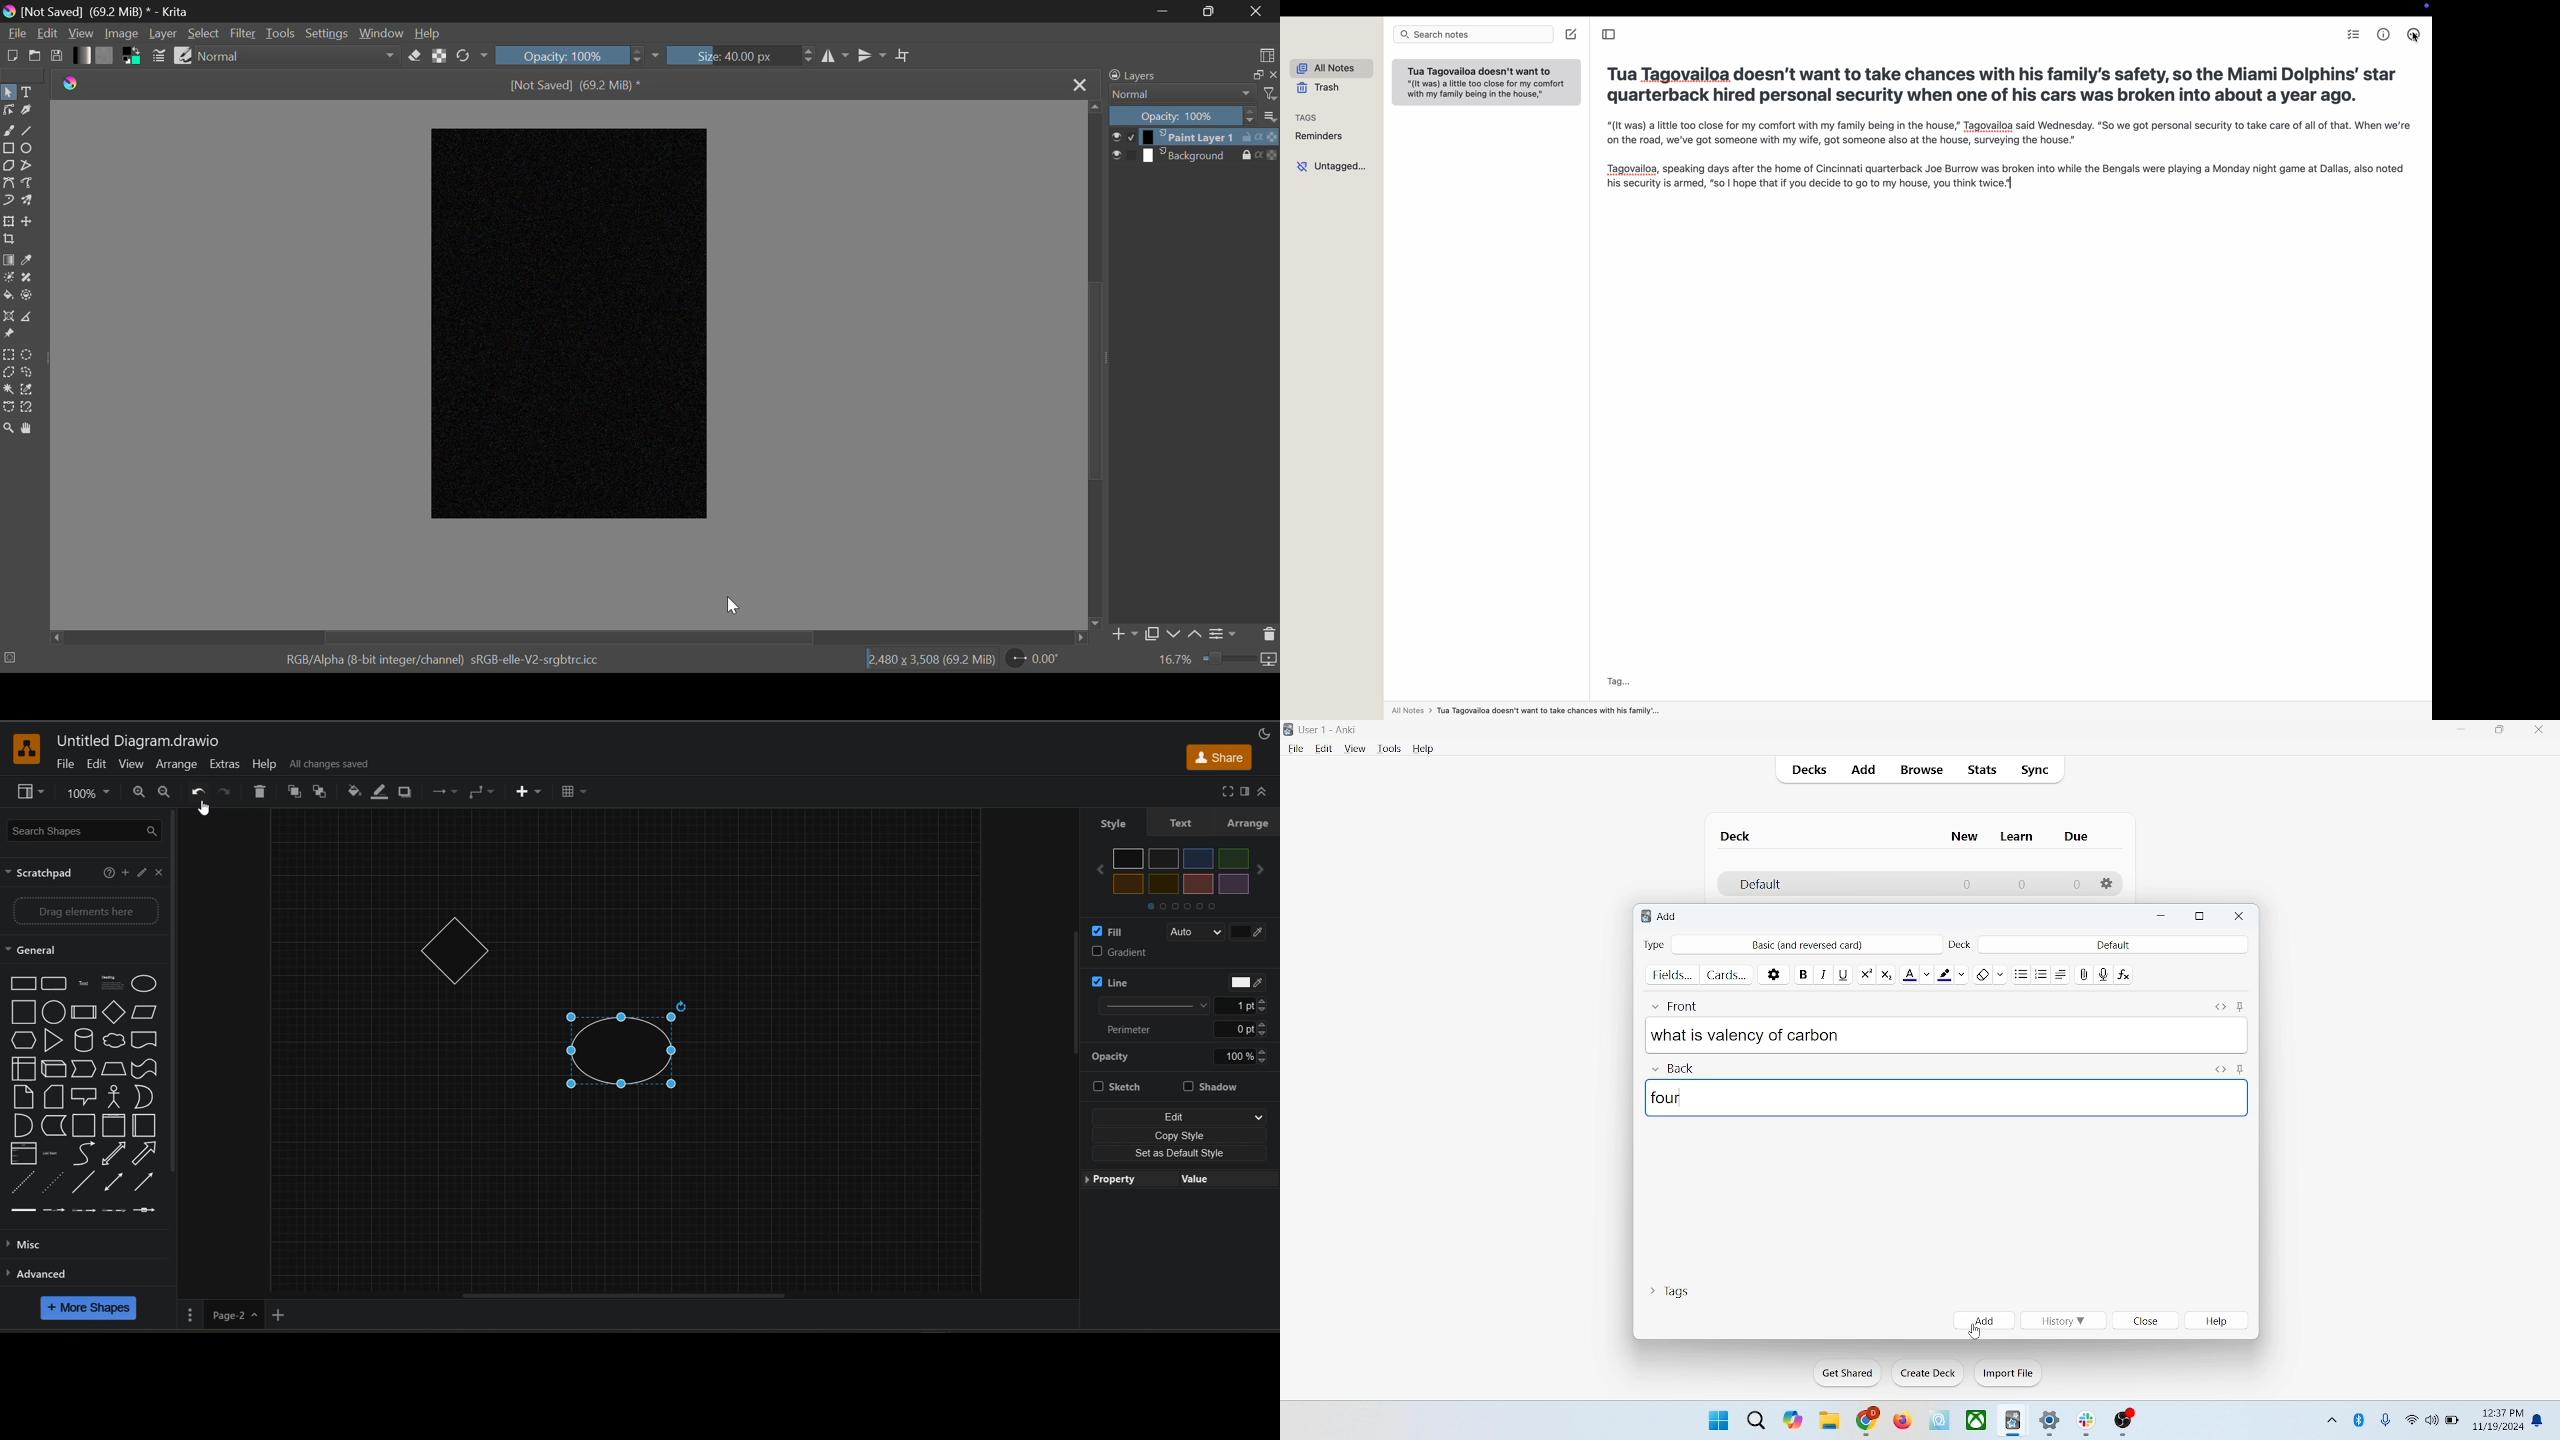 The height and width of the screenshot is (1456, 2576). Describe the element at coordinates (439, 55) in the screenshot. I see `Lock Alpha` at that location.